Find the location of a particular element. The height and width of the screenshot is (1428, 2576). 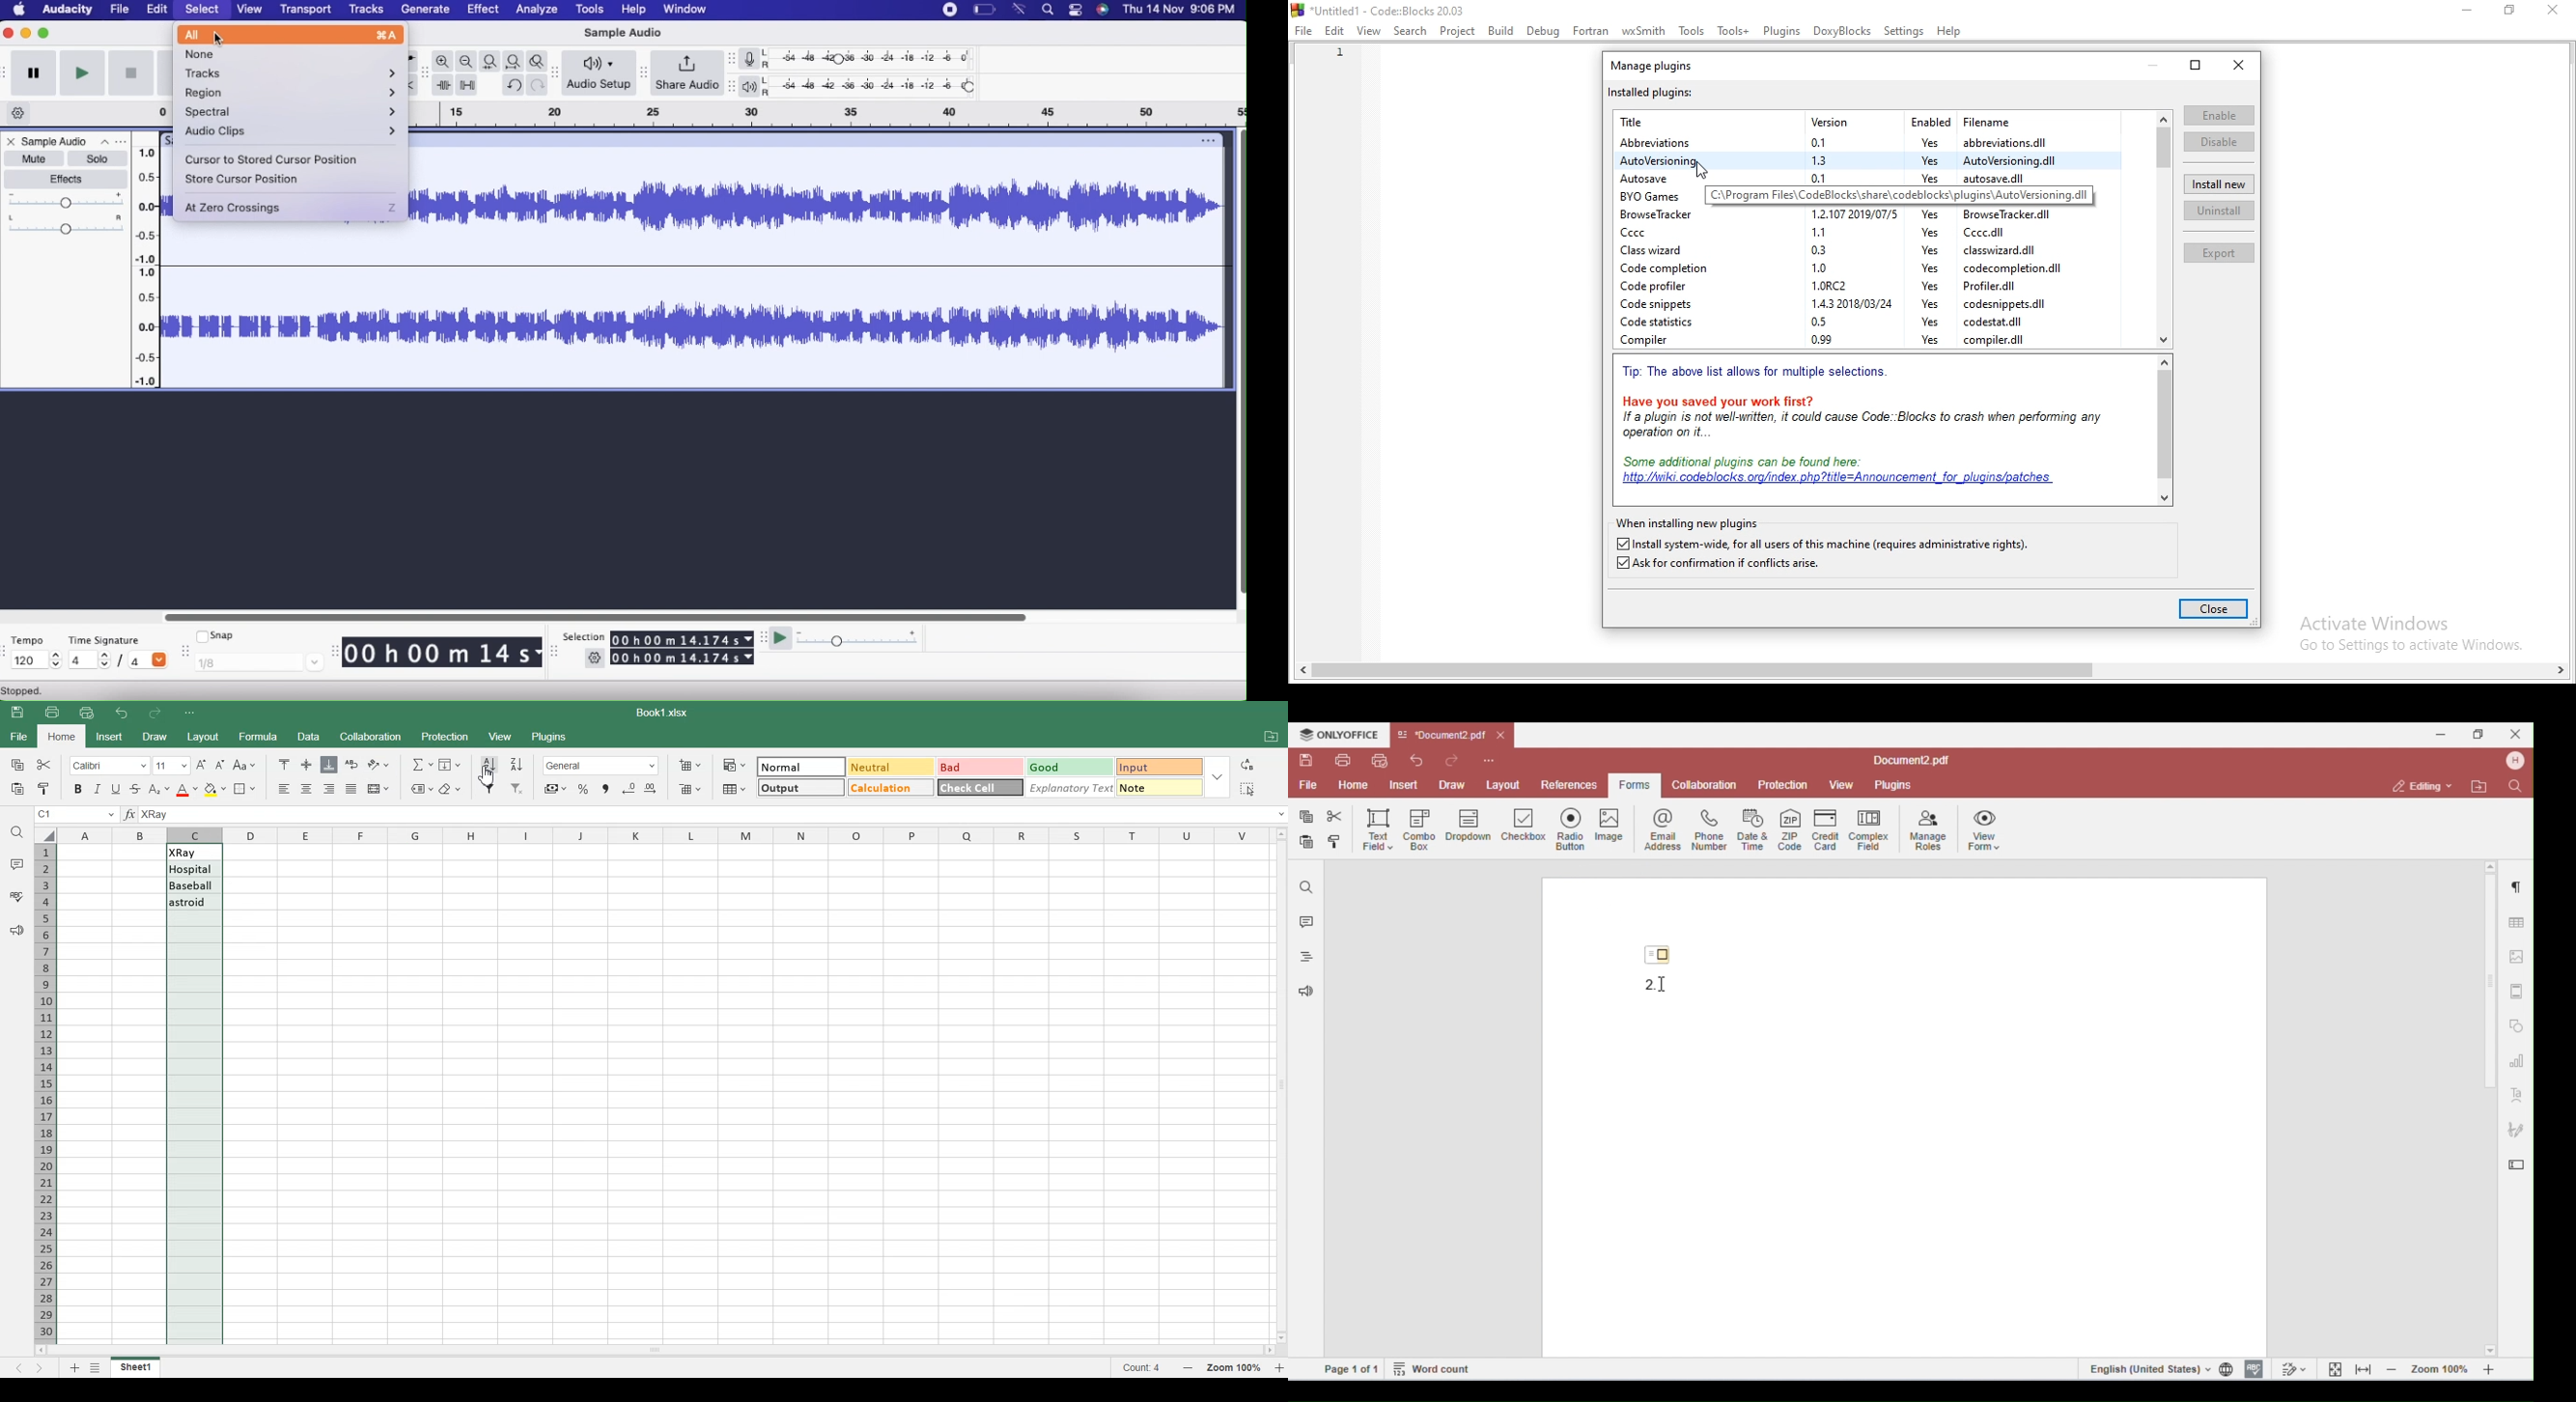

installed plugins is located at coordinates (1653, 91).